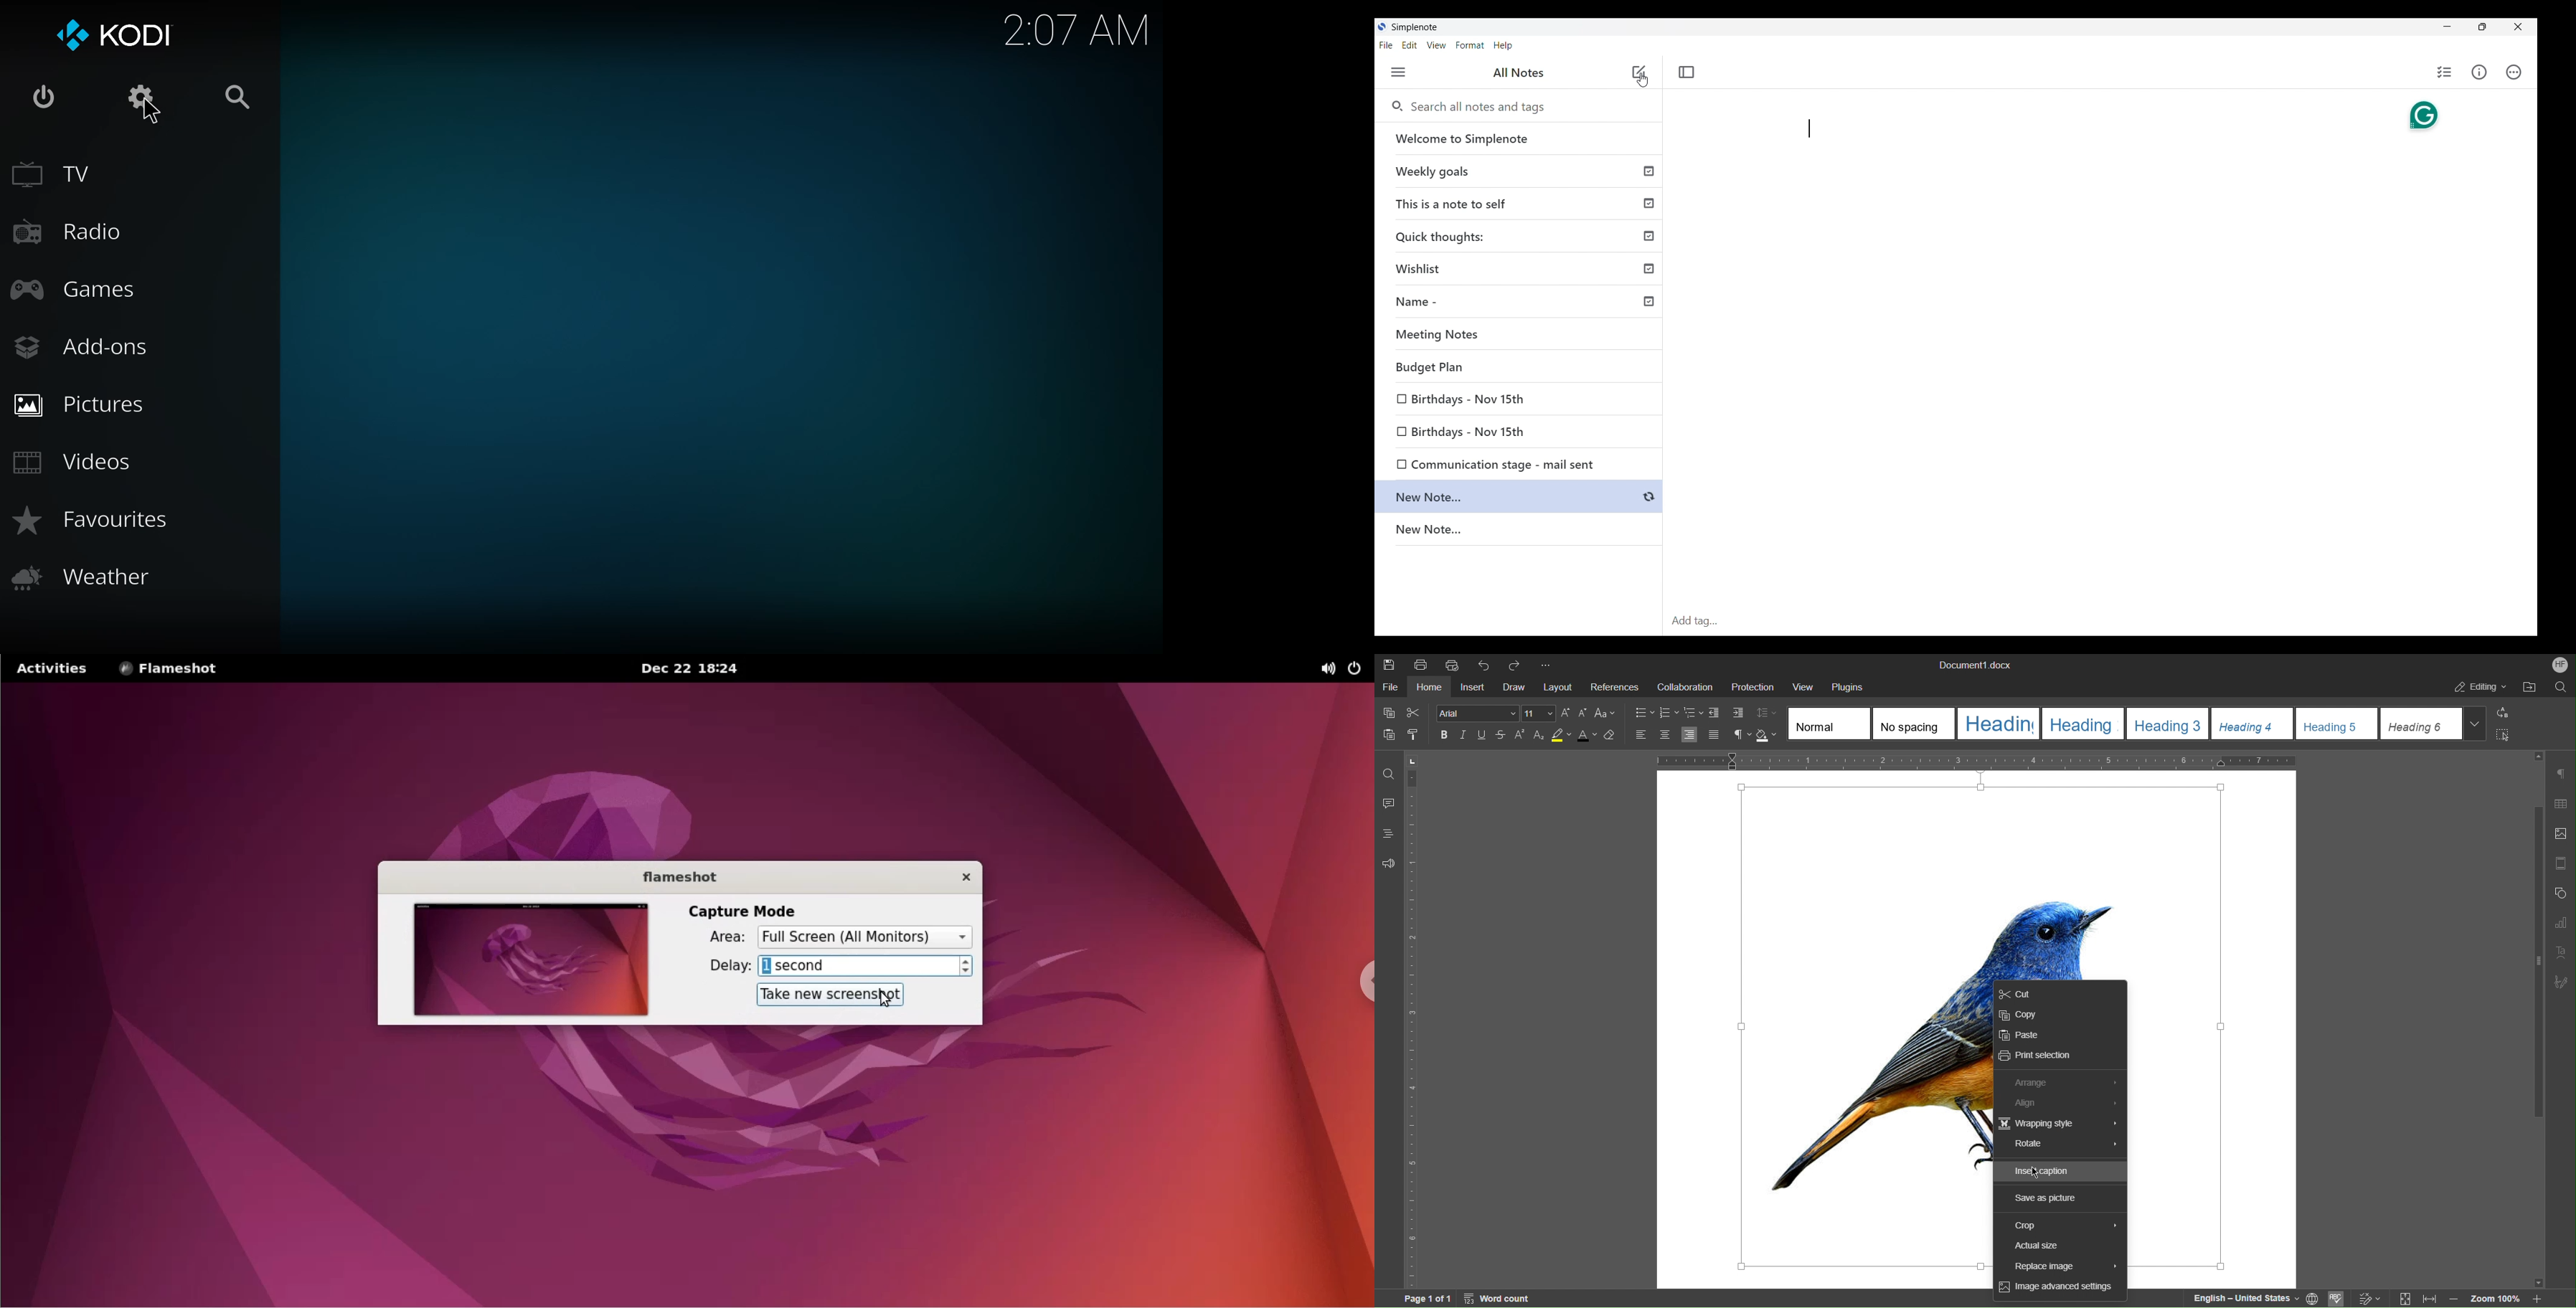  I want to click on Increase Font Size, so click(1567, 713).